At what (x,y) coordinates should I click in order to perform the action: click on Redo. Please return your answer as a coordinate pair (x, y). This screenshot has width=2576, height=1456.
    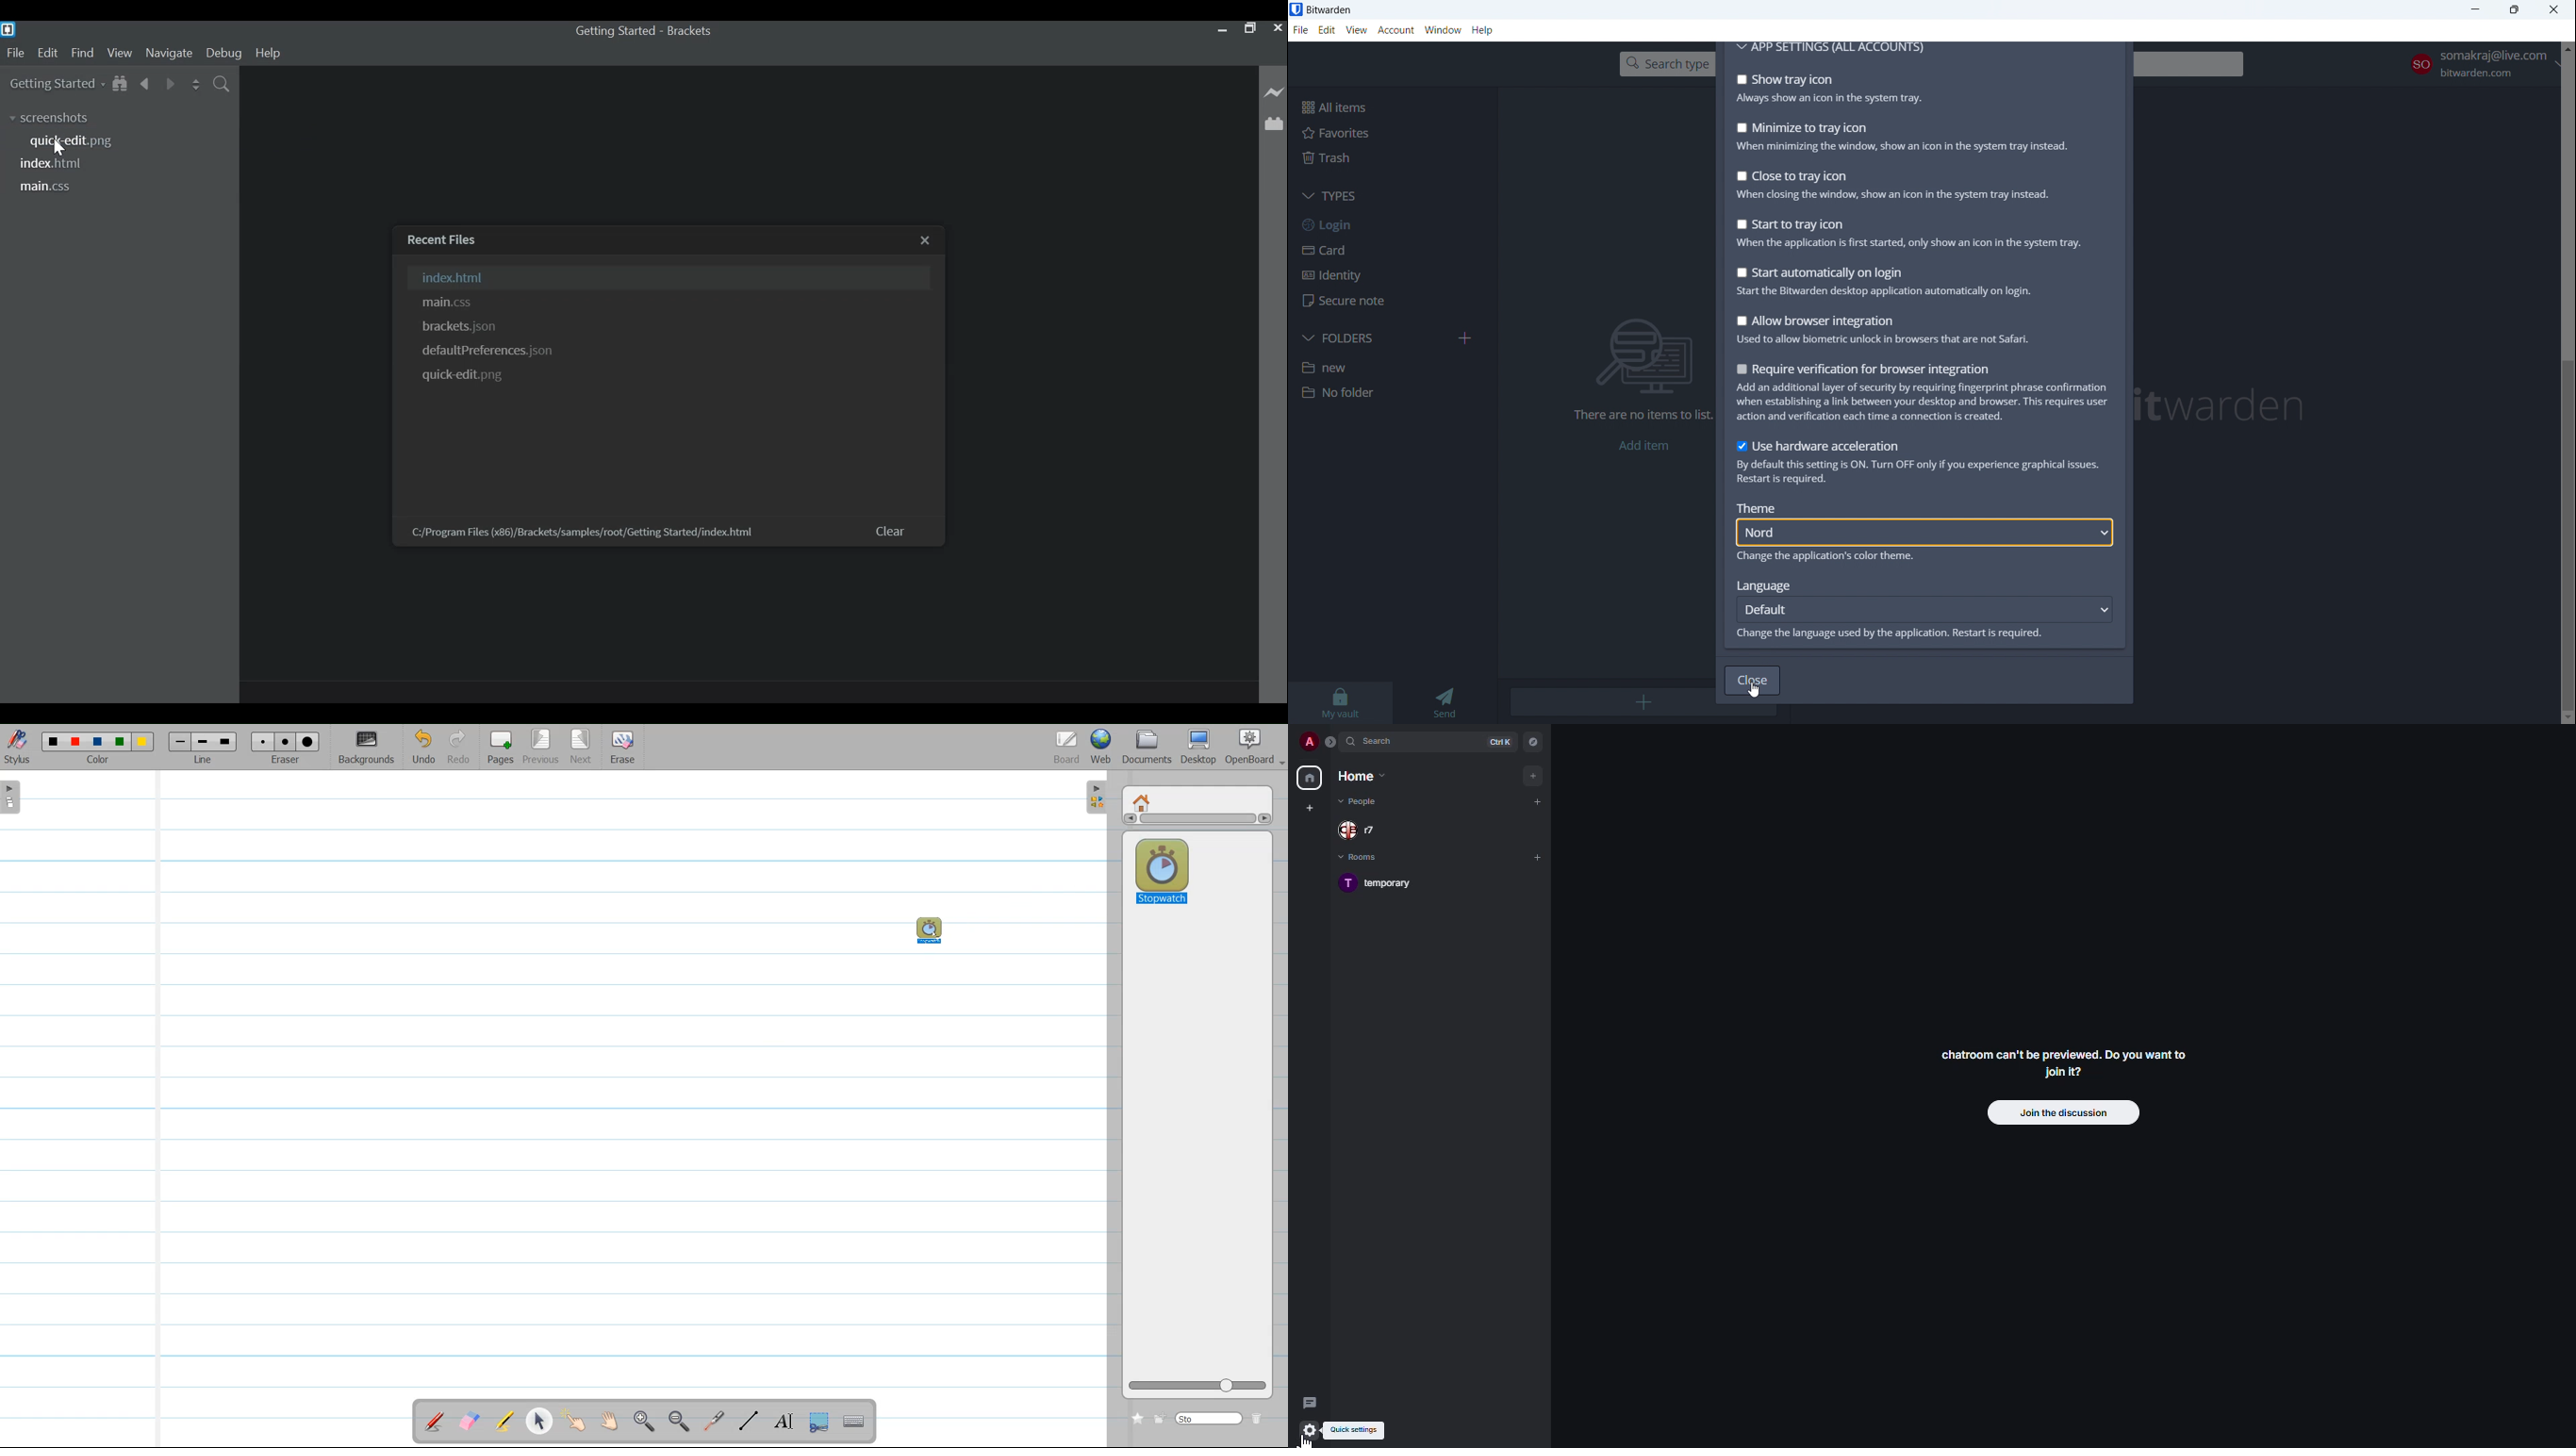
    Looking at the image, I should click on (459, 747).